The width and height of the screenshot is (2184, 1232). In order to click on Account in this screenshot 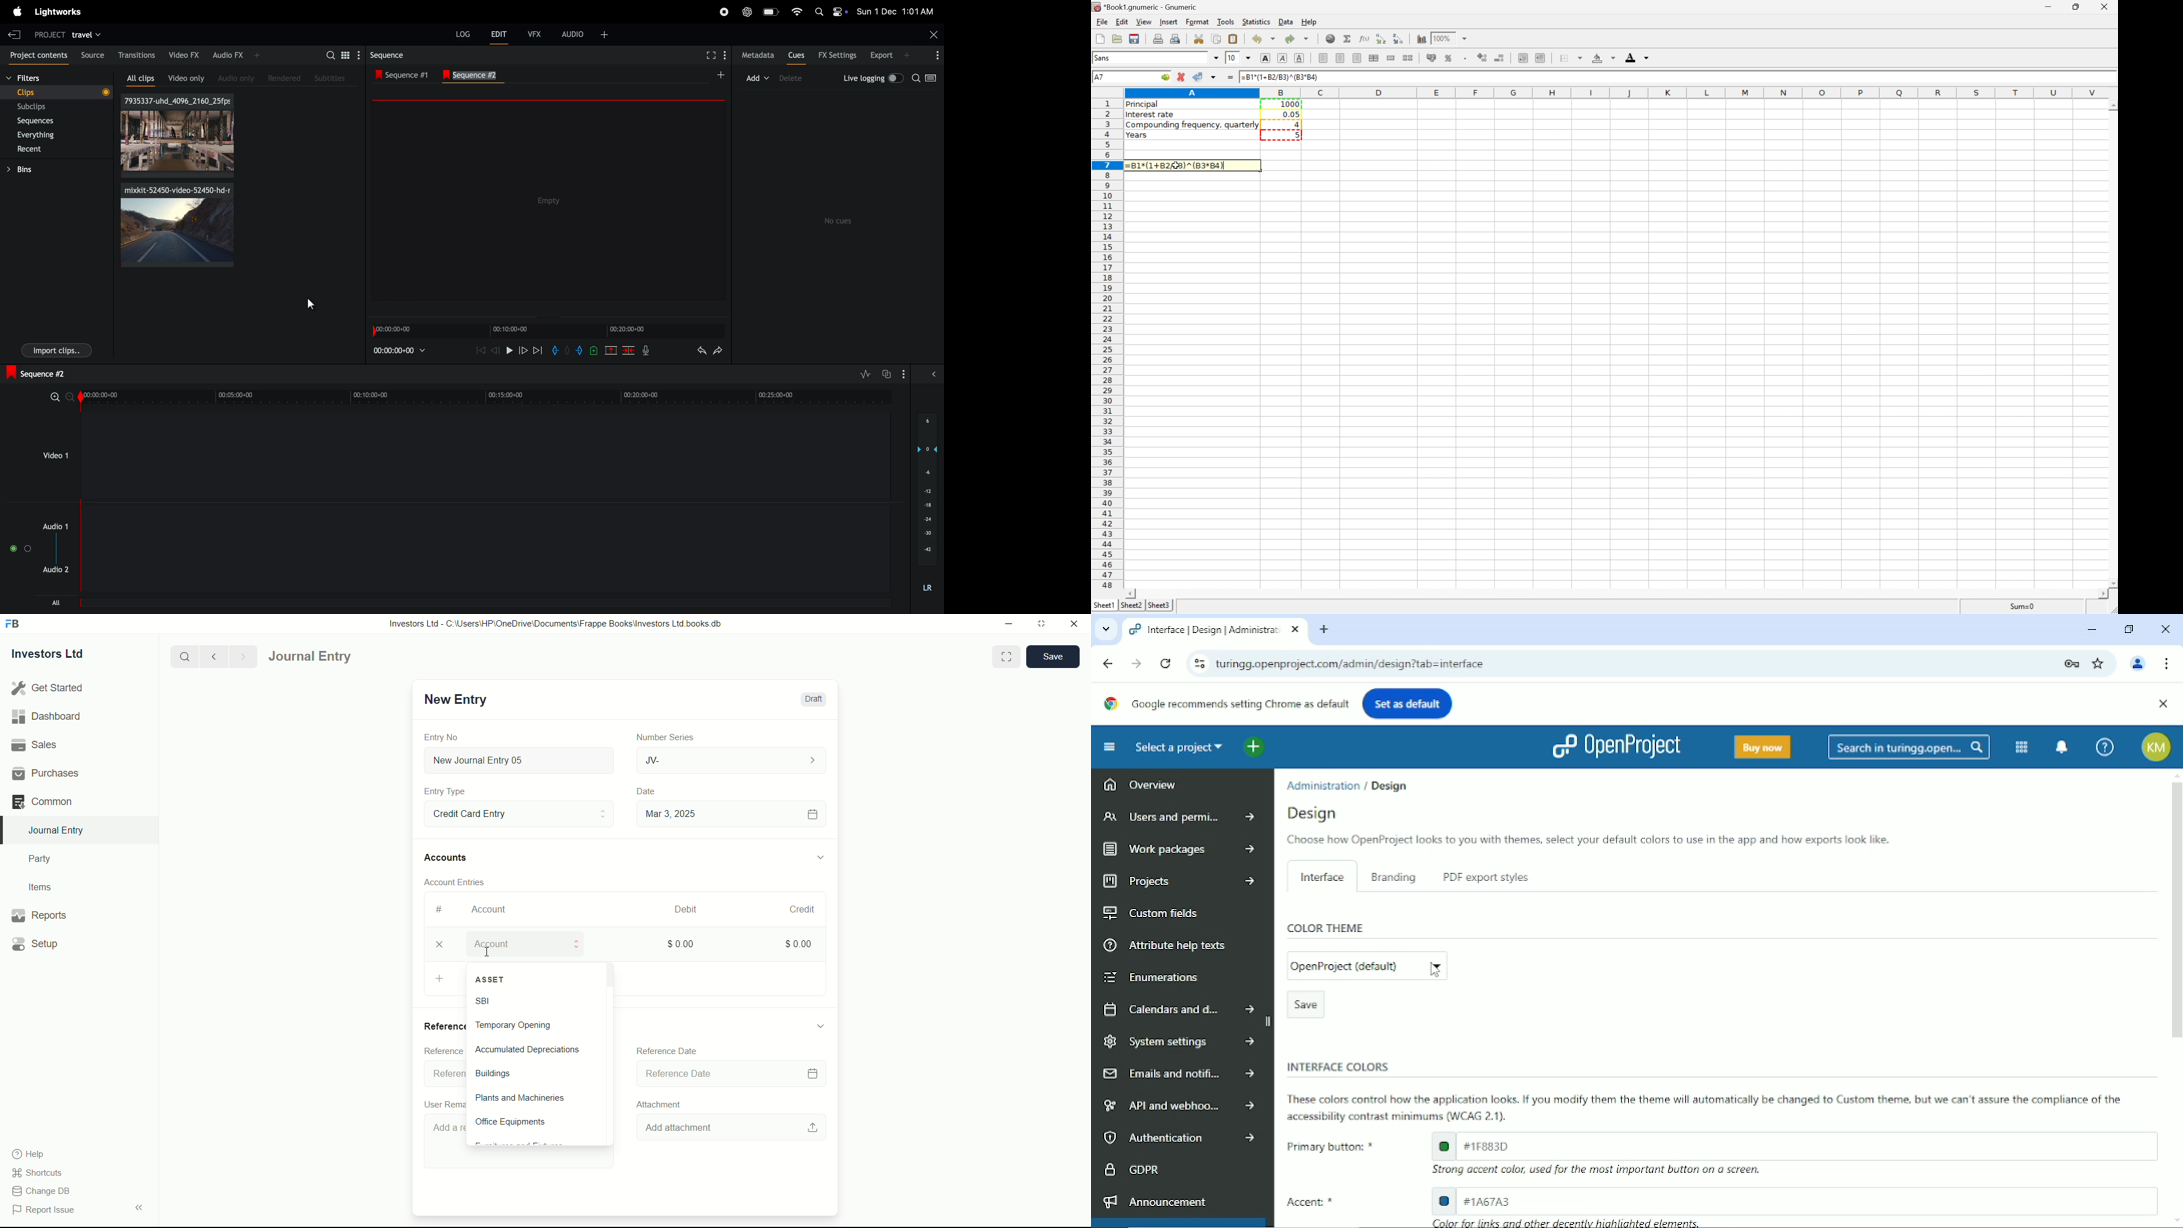, I will do `click(489, 909)`.